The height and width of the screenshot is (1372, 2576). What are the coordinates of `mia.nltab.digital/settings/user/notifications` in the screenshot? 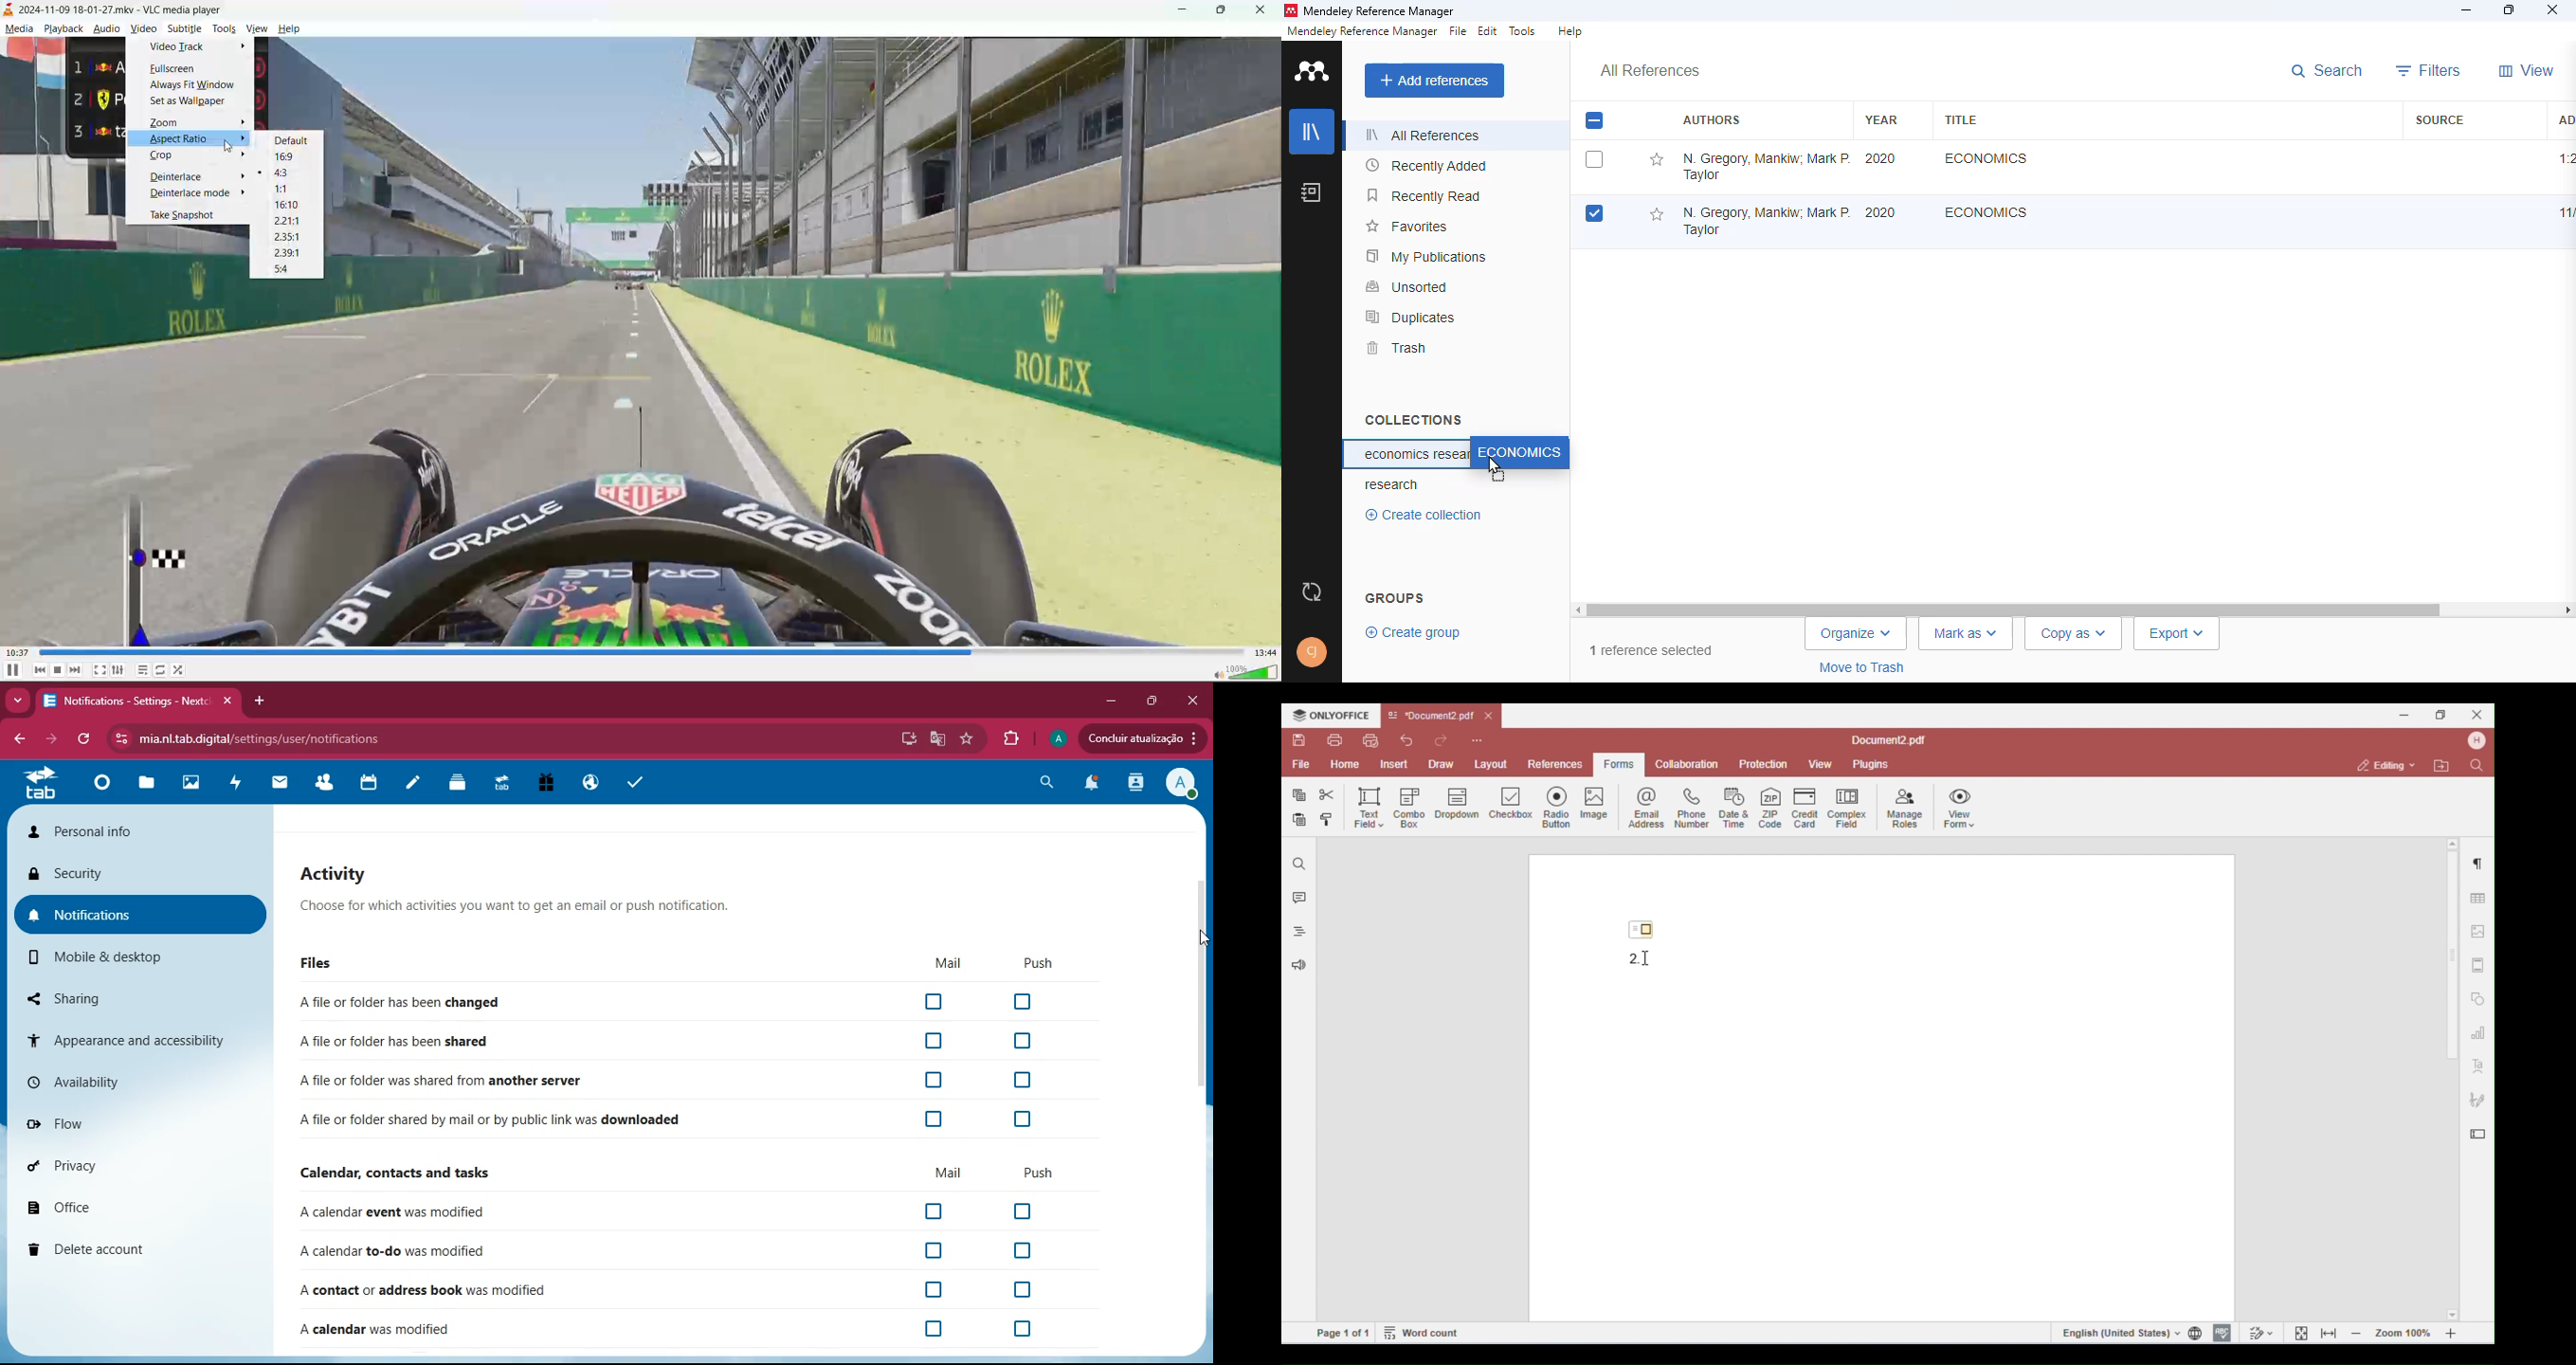 It's located at (267, 738).